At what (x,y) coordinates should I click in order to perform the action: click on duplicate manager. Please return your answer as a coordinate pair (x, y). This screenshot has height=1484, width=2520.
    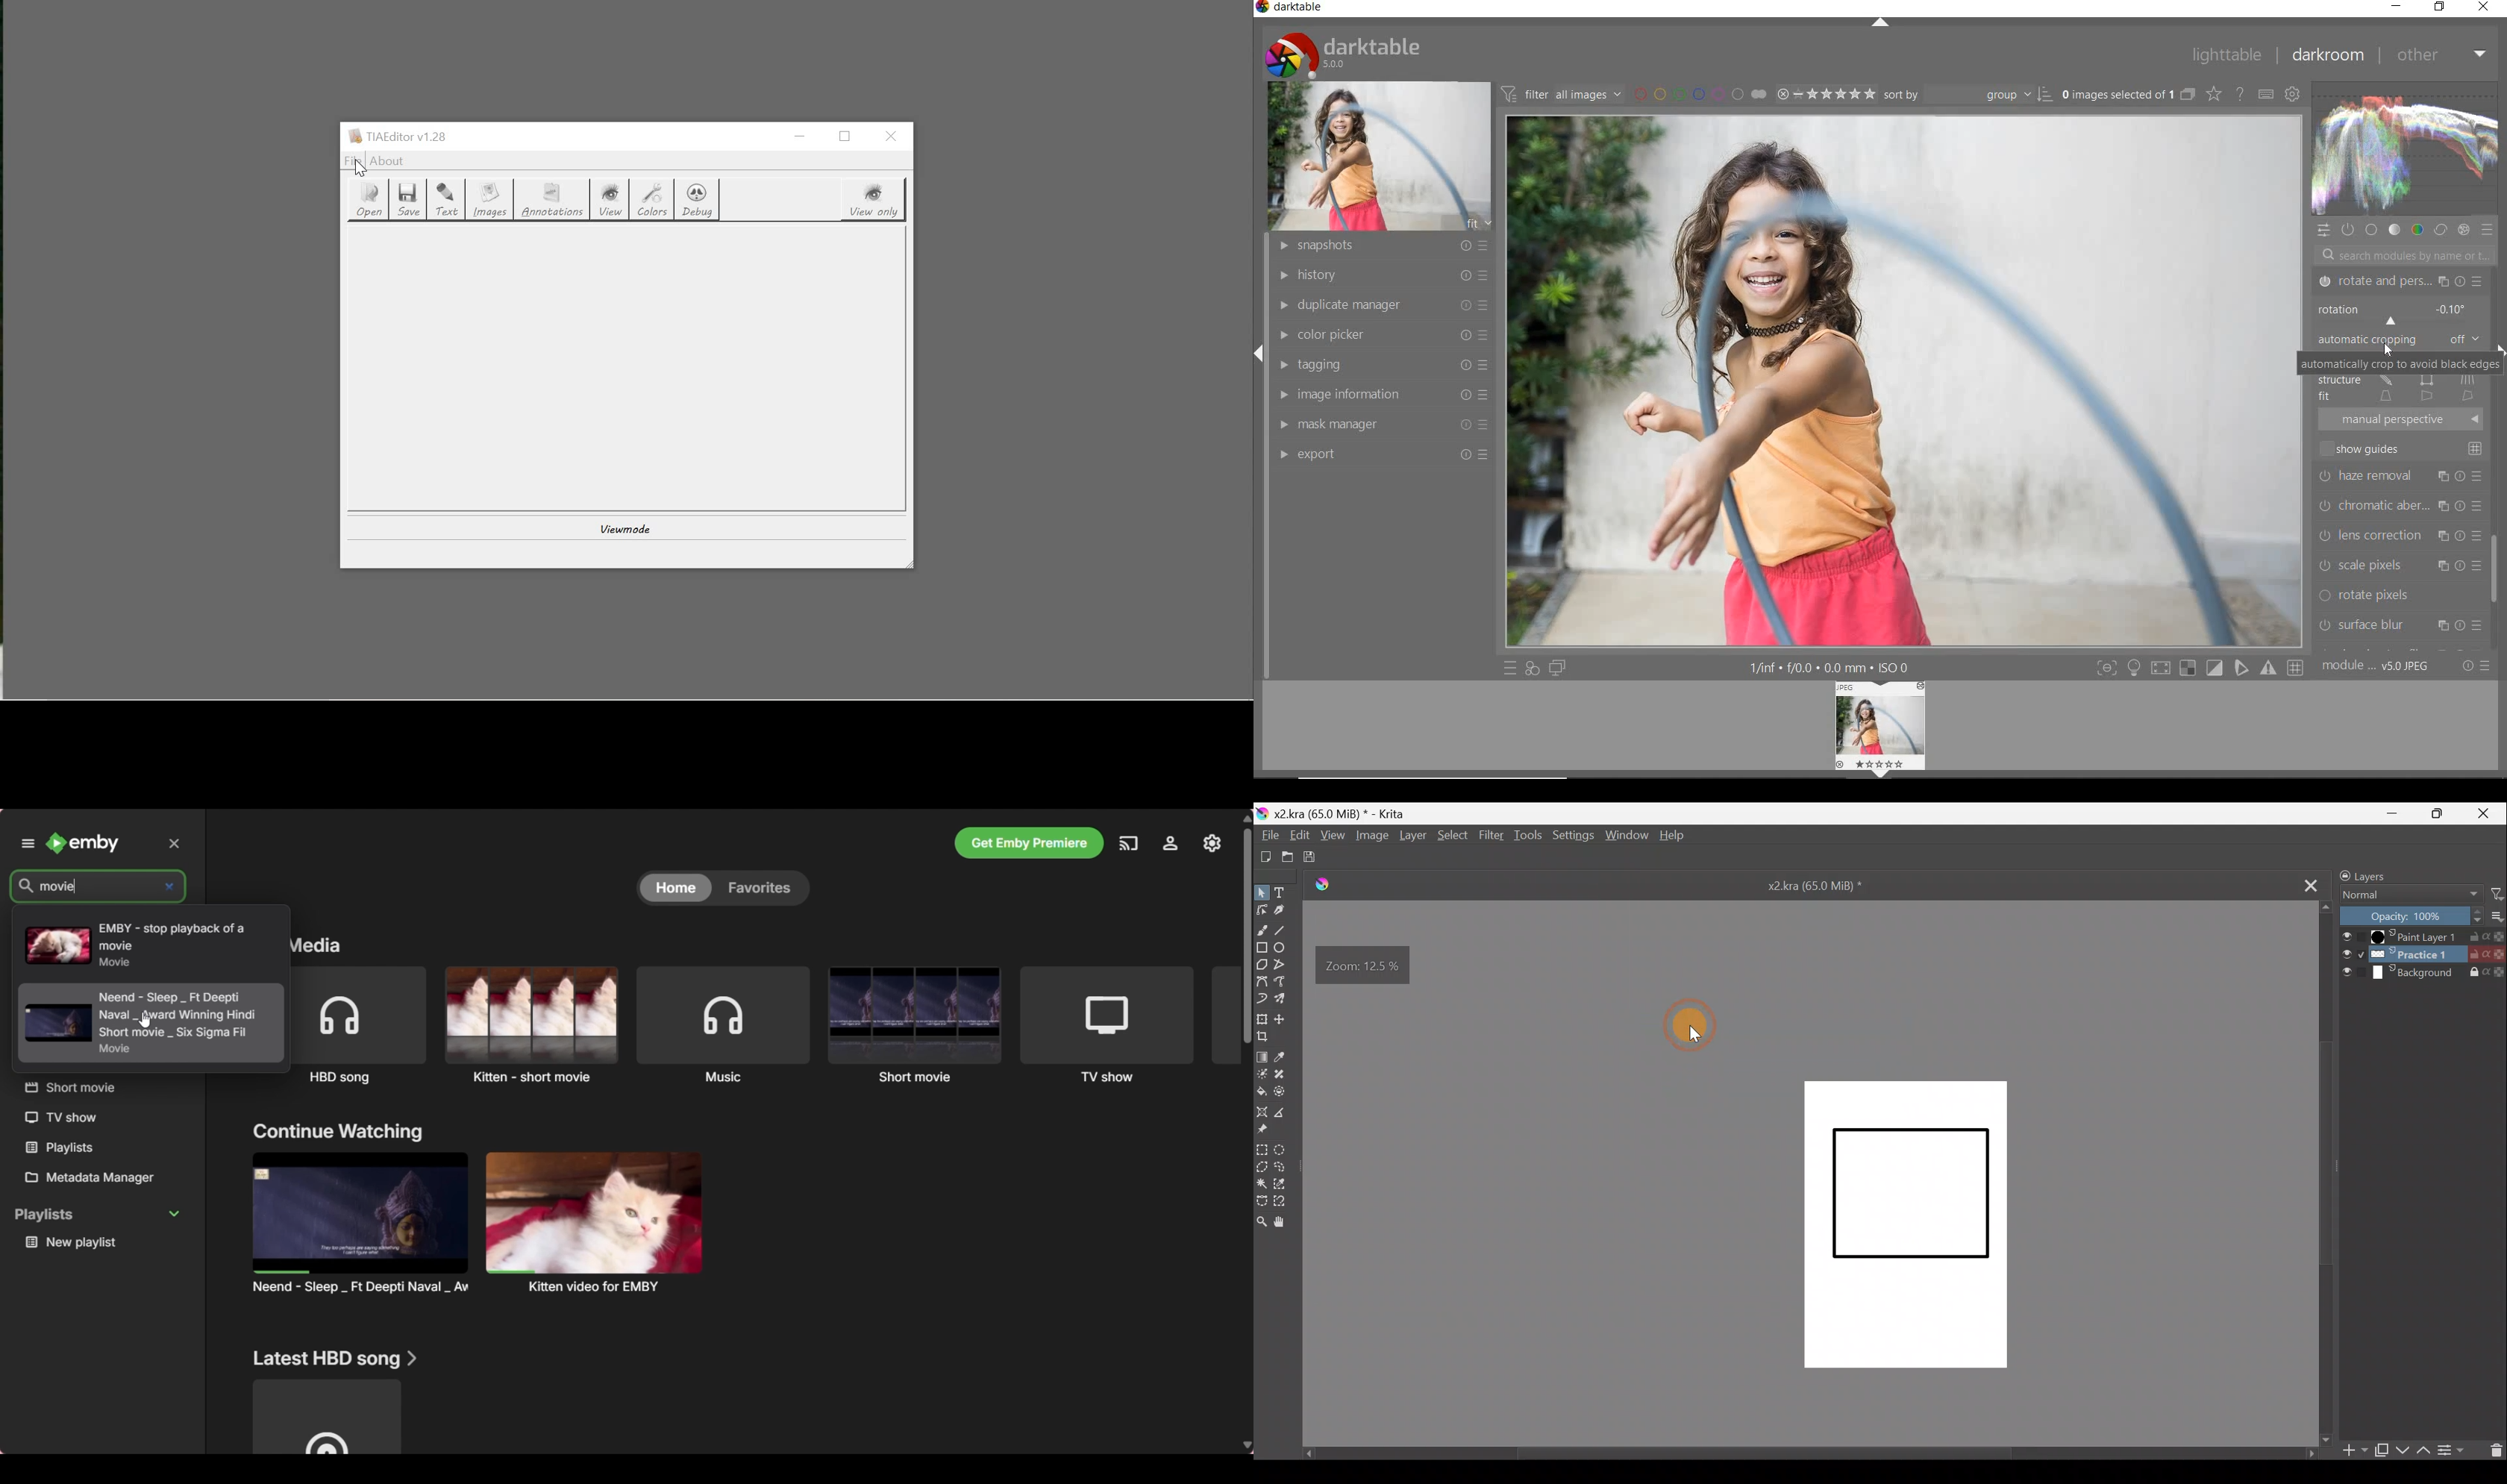
    Looking at the image, I should click on (1384, 305).